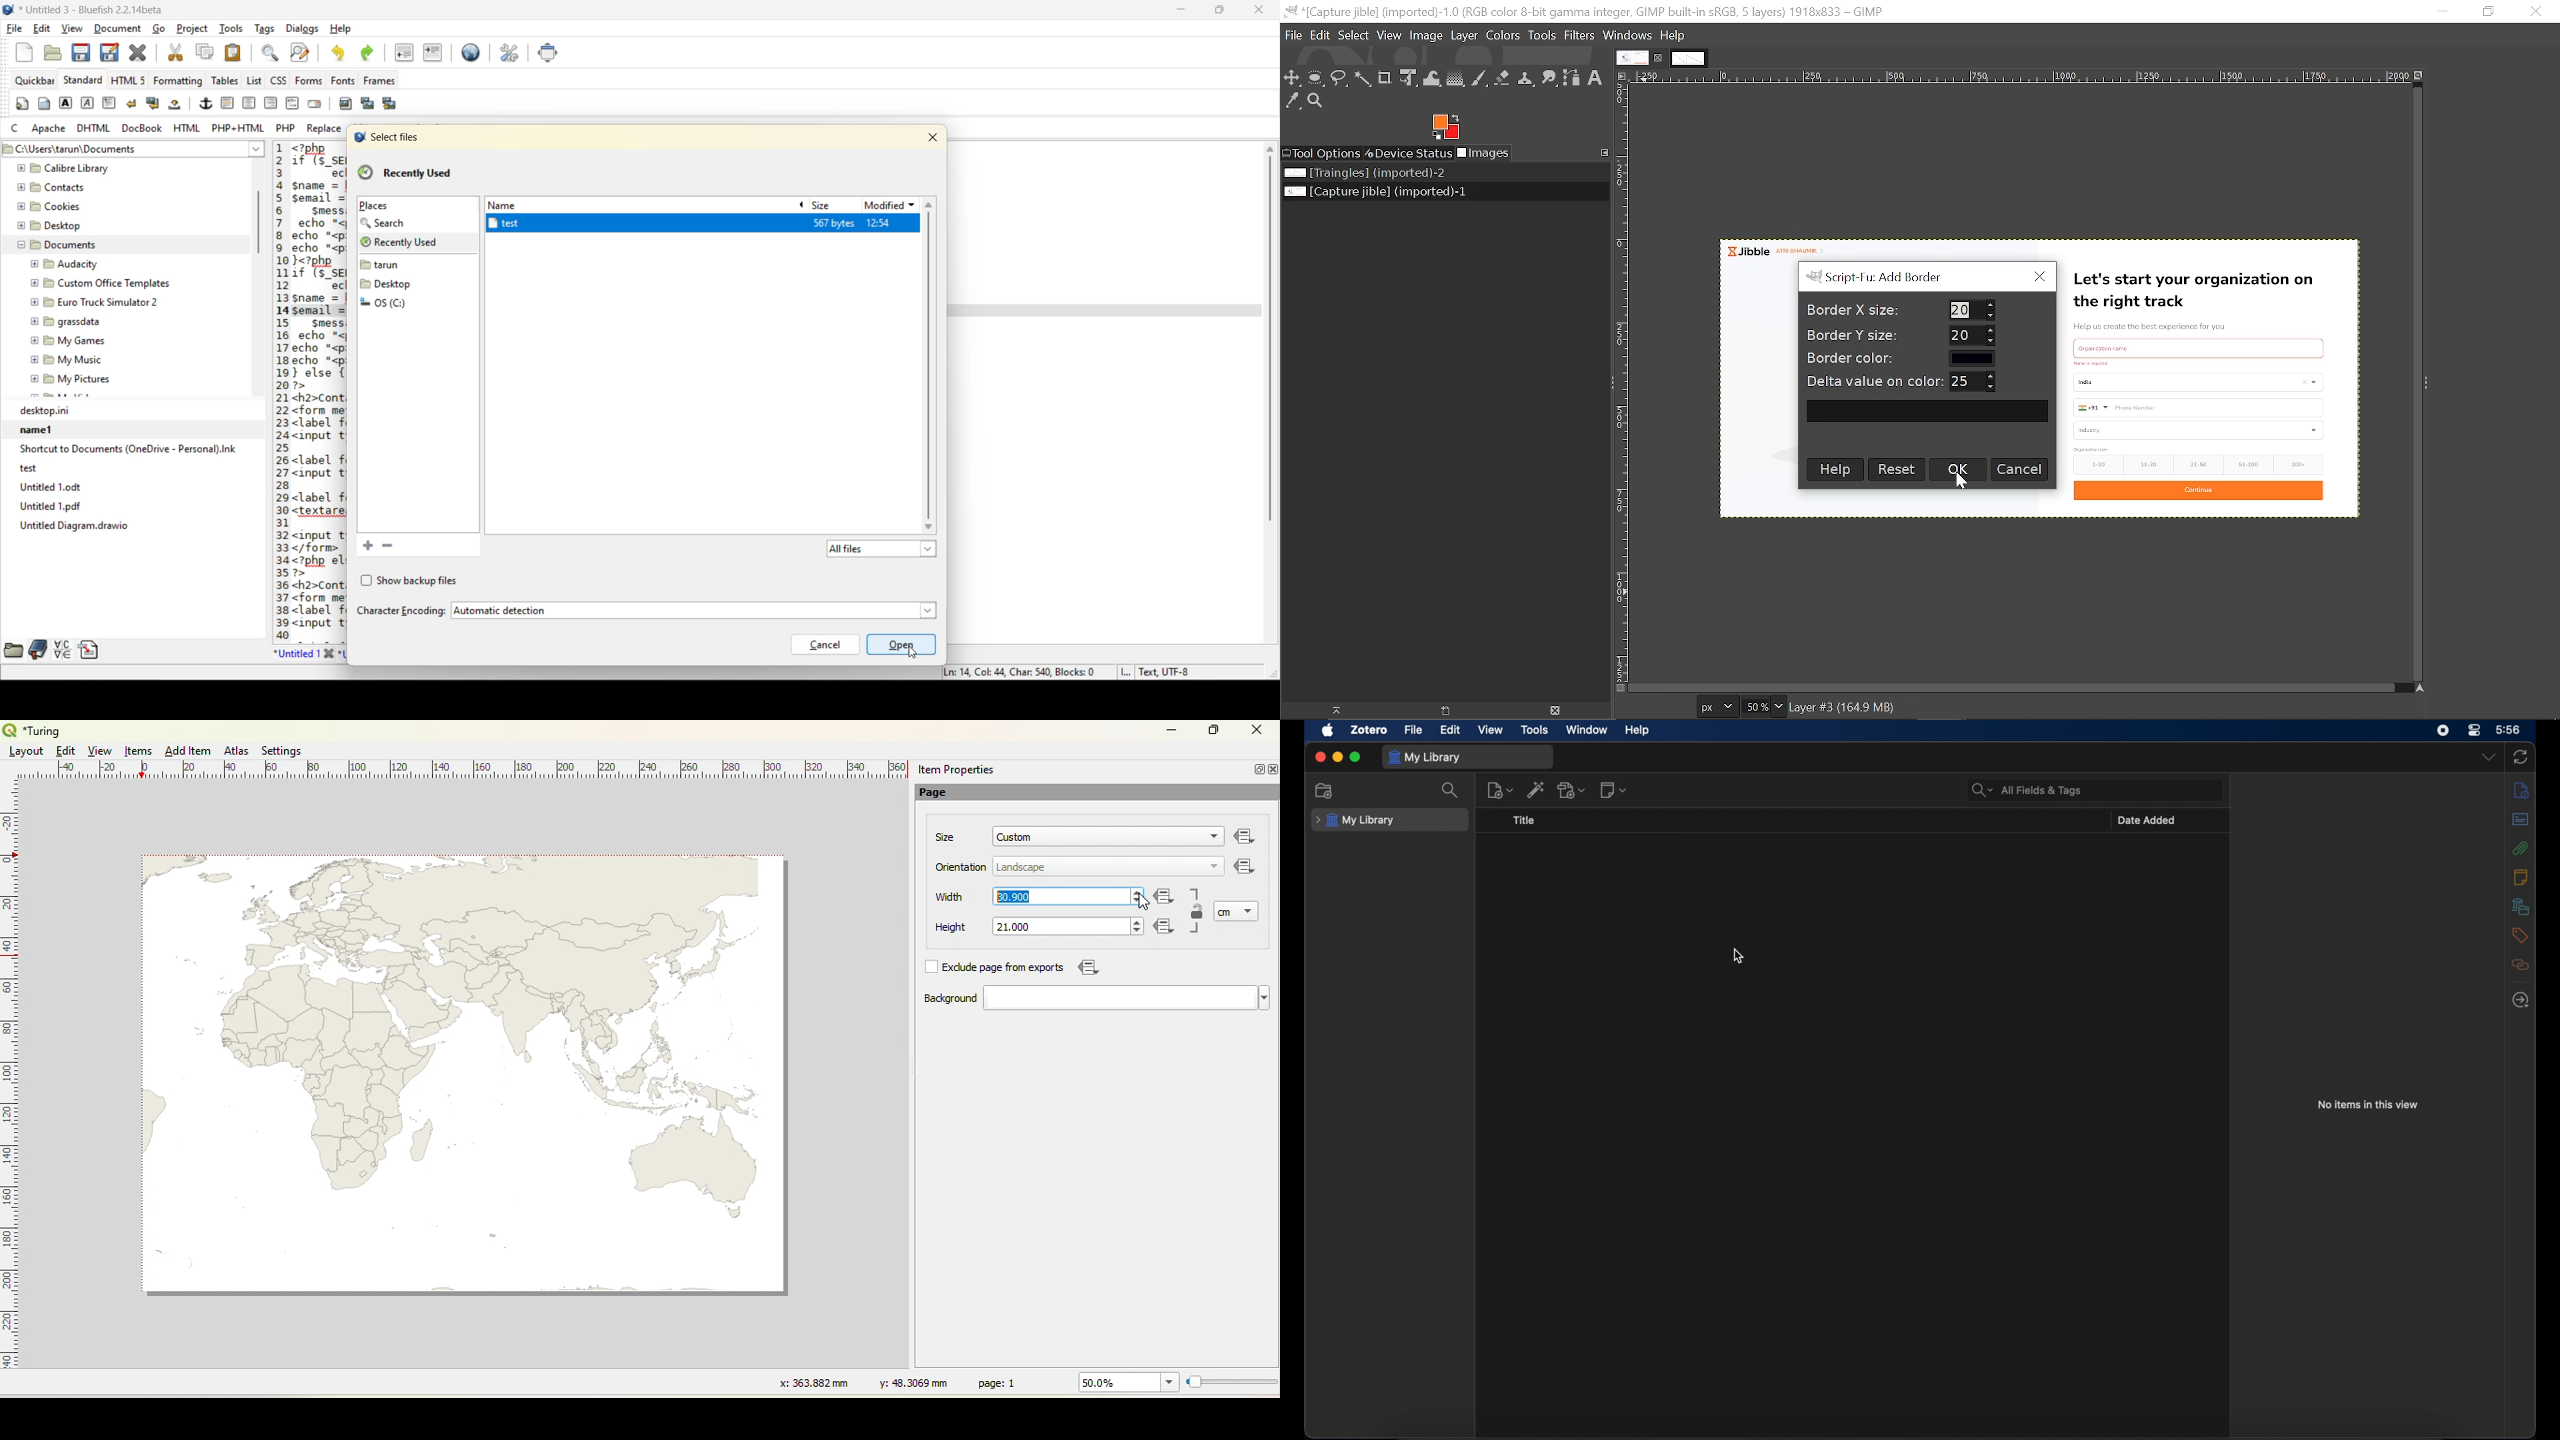 The height and width of the screenshot is (1456, 2576). What do you see at coordinates (2367, 1104) in the screenshot?
I see `no item in this view` at bounding box center [2367, 1104].